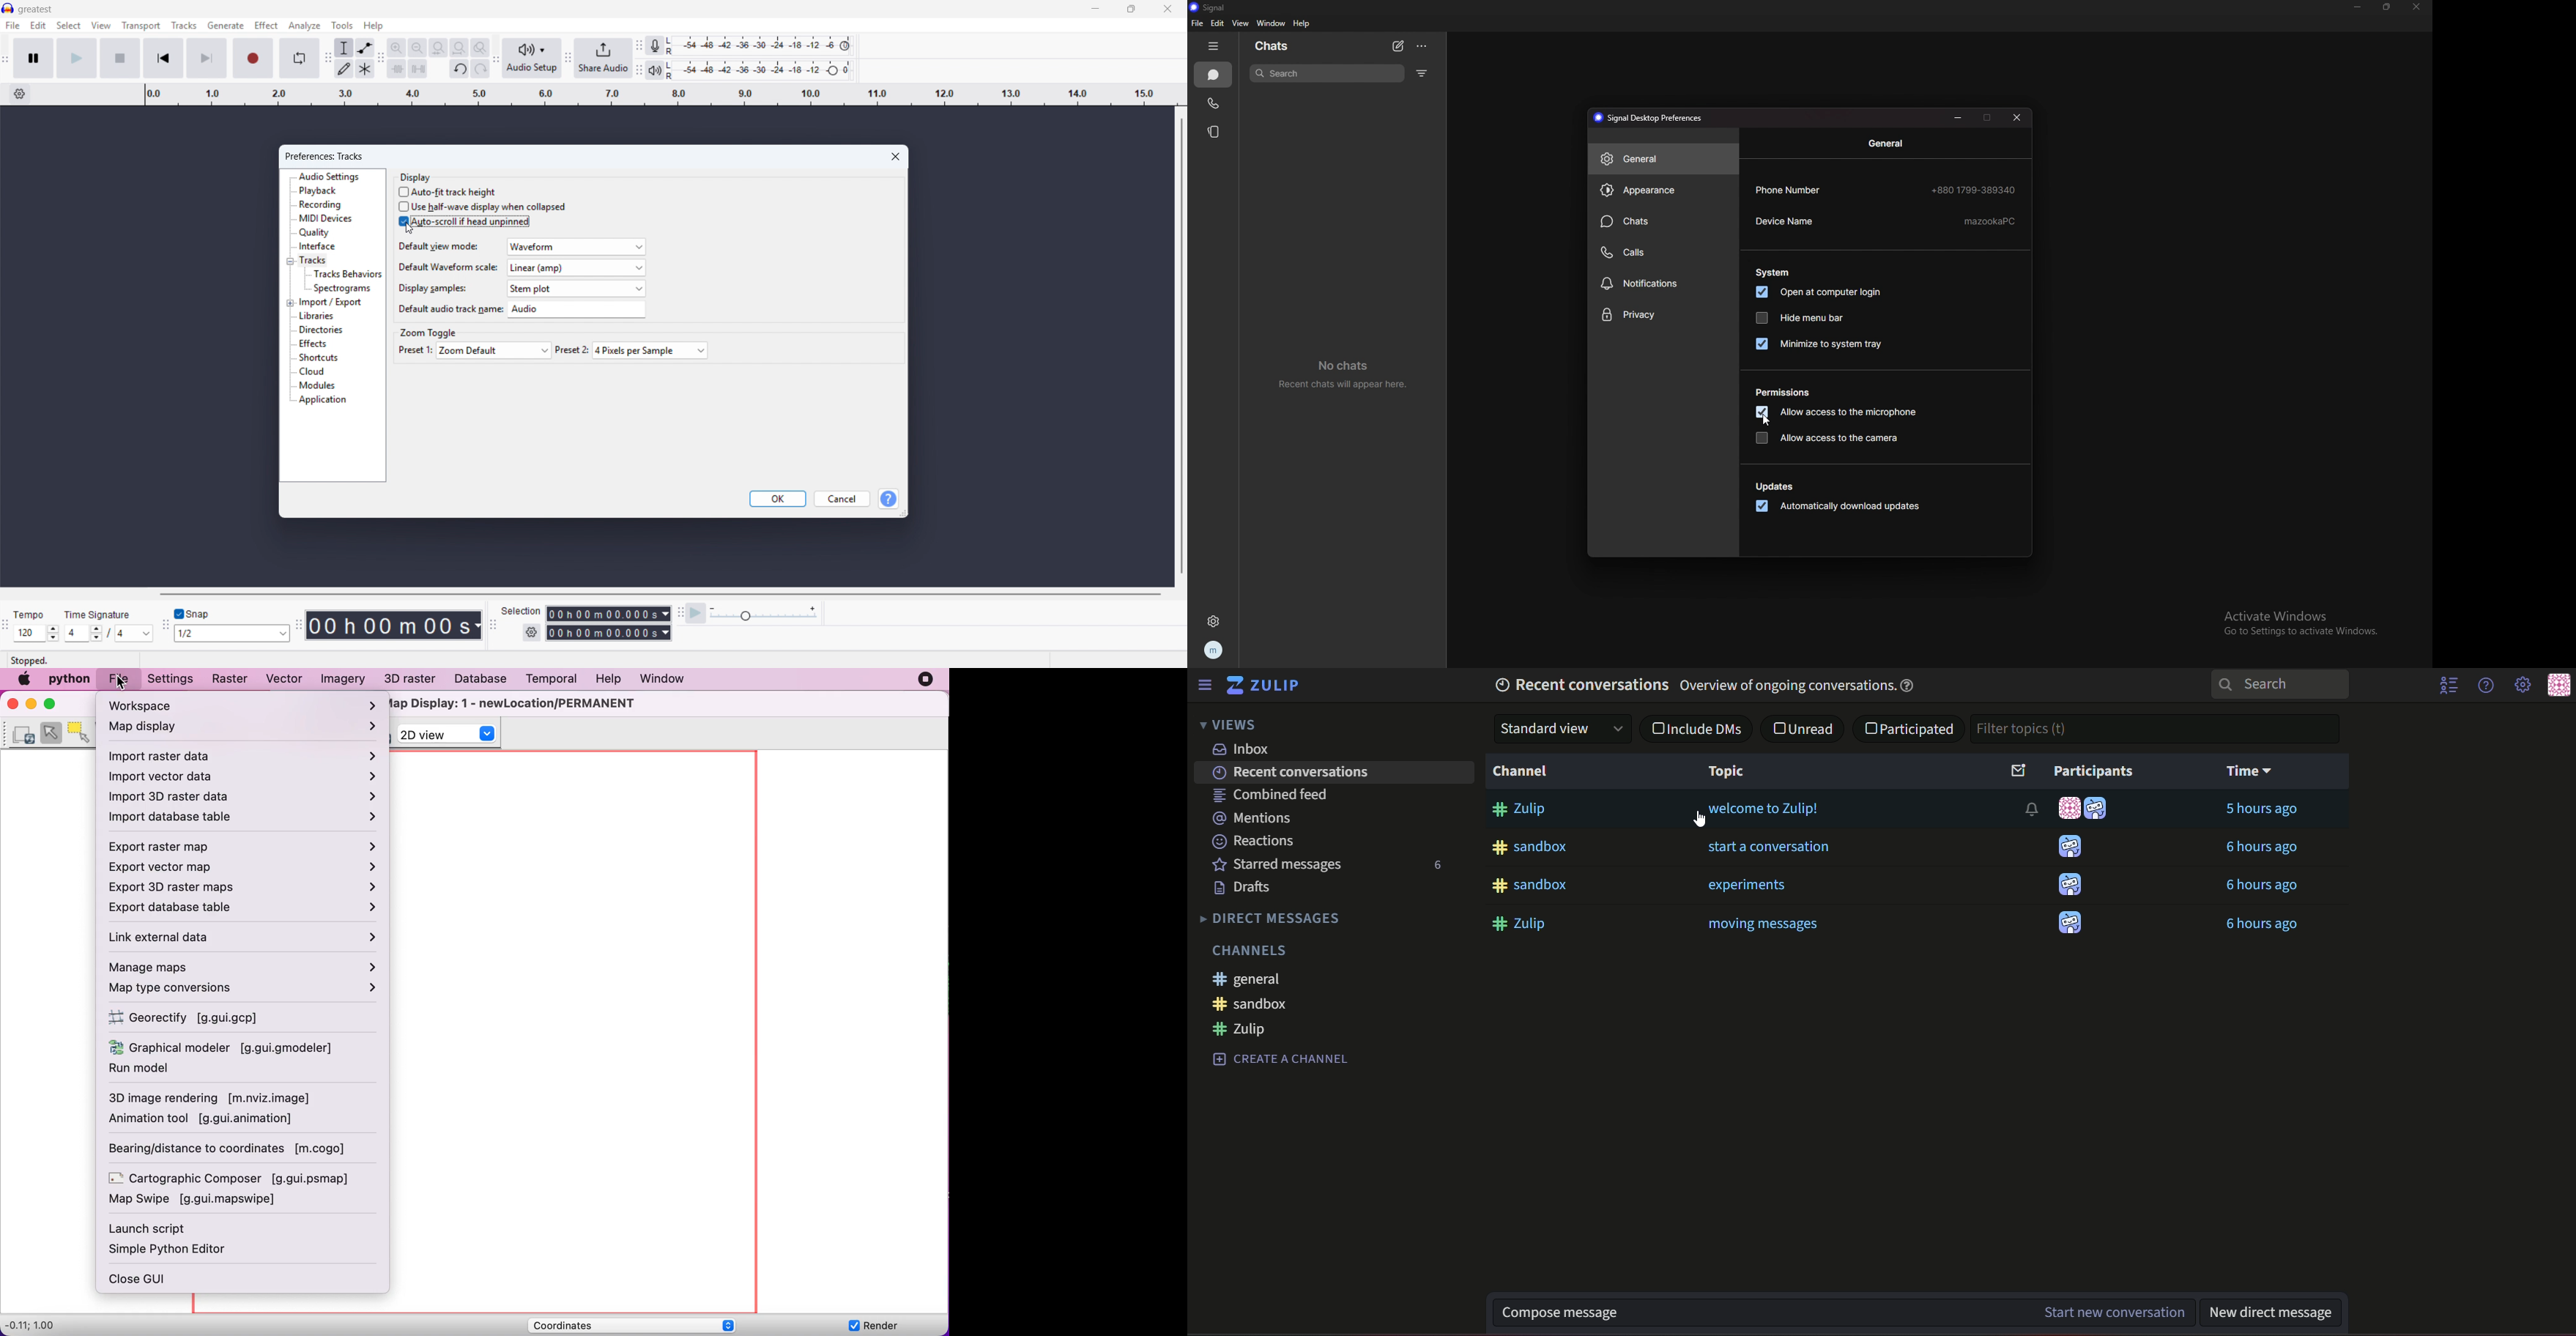 This screenshot has width=2576, height=1344. I want to click on Playback speed , so click(764, 614).